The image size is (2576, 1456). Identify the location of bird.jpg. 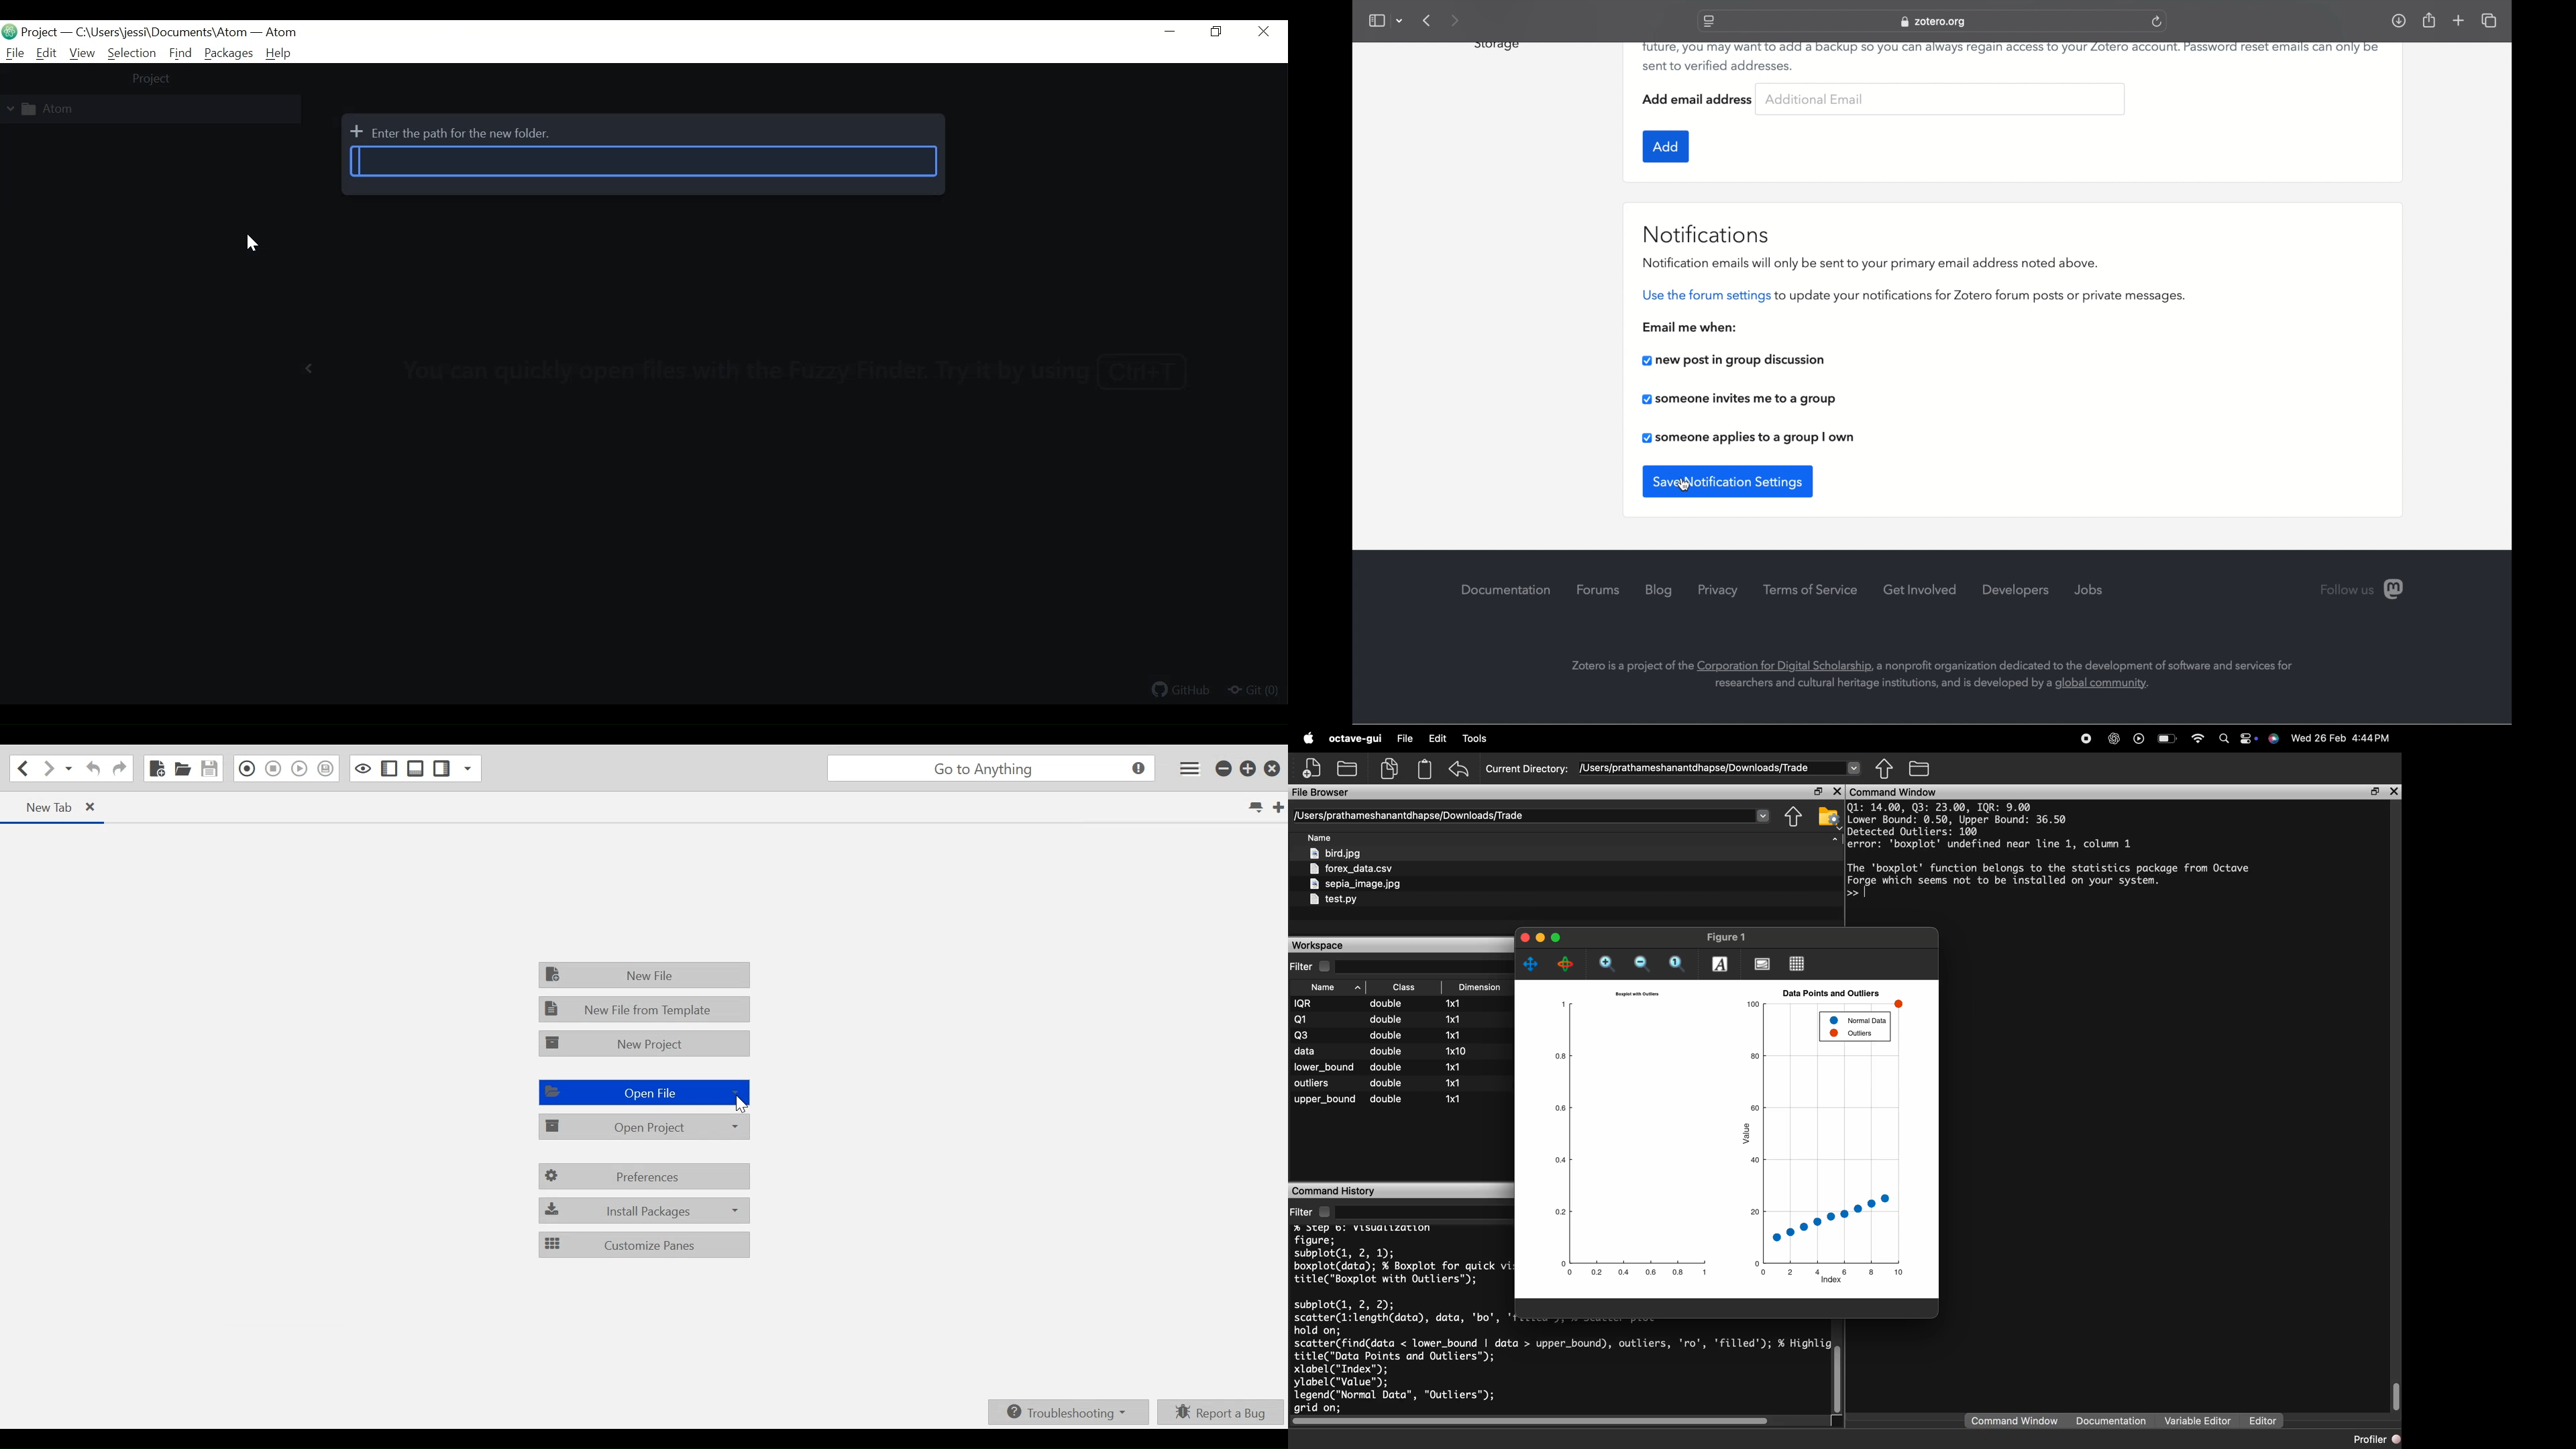
(1336, 853).